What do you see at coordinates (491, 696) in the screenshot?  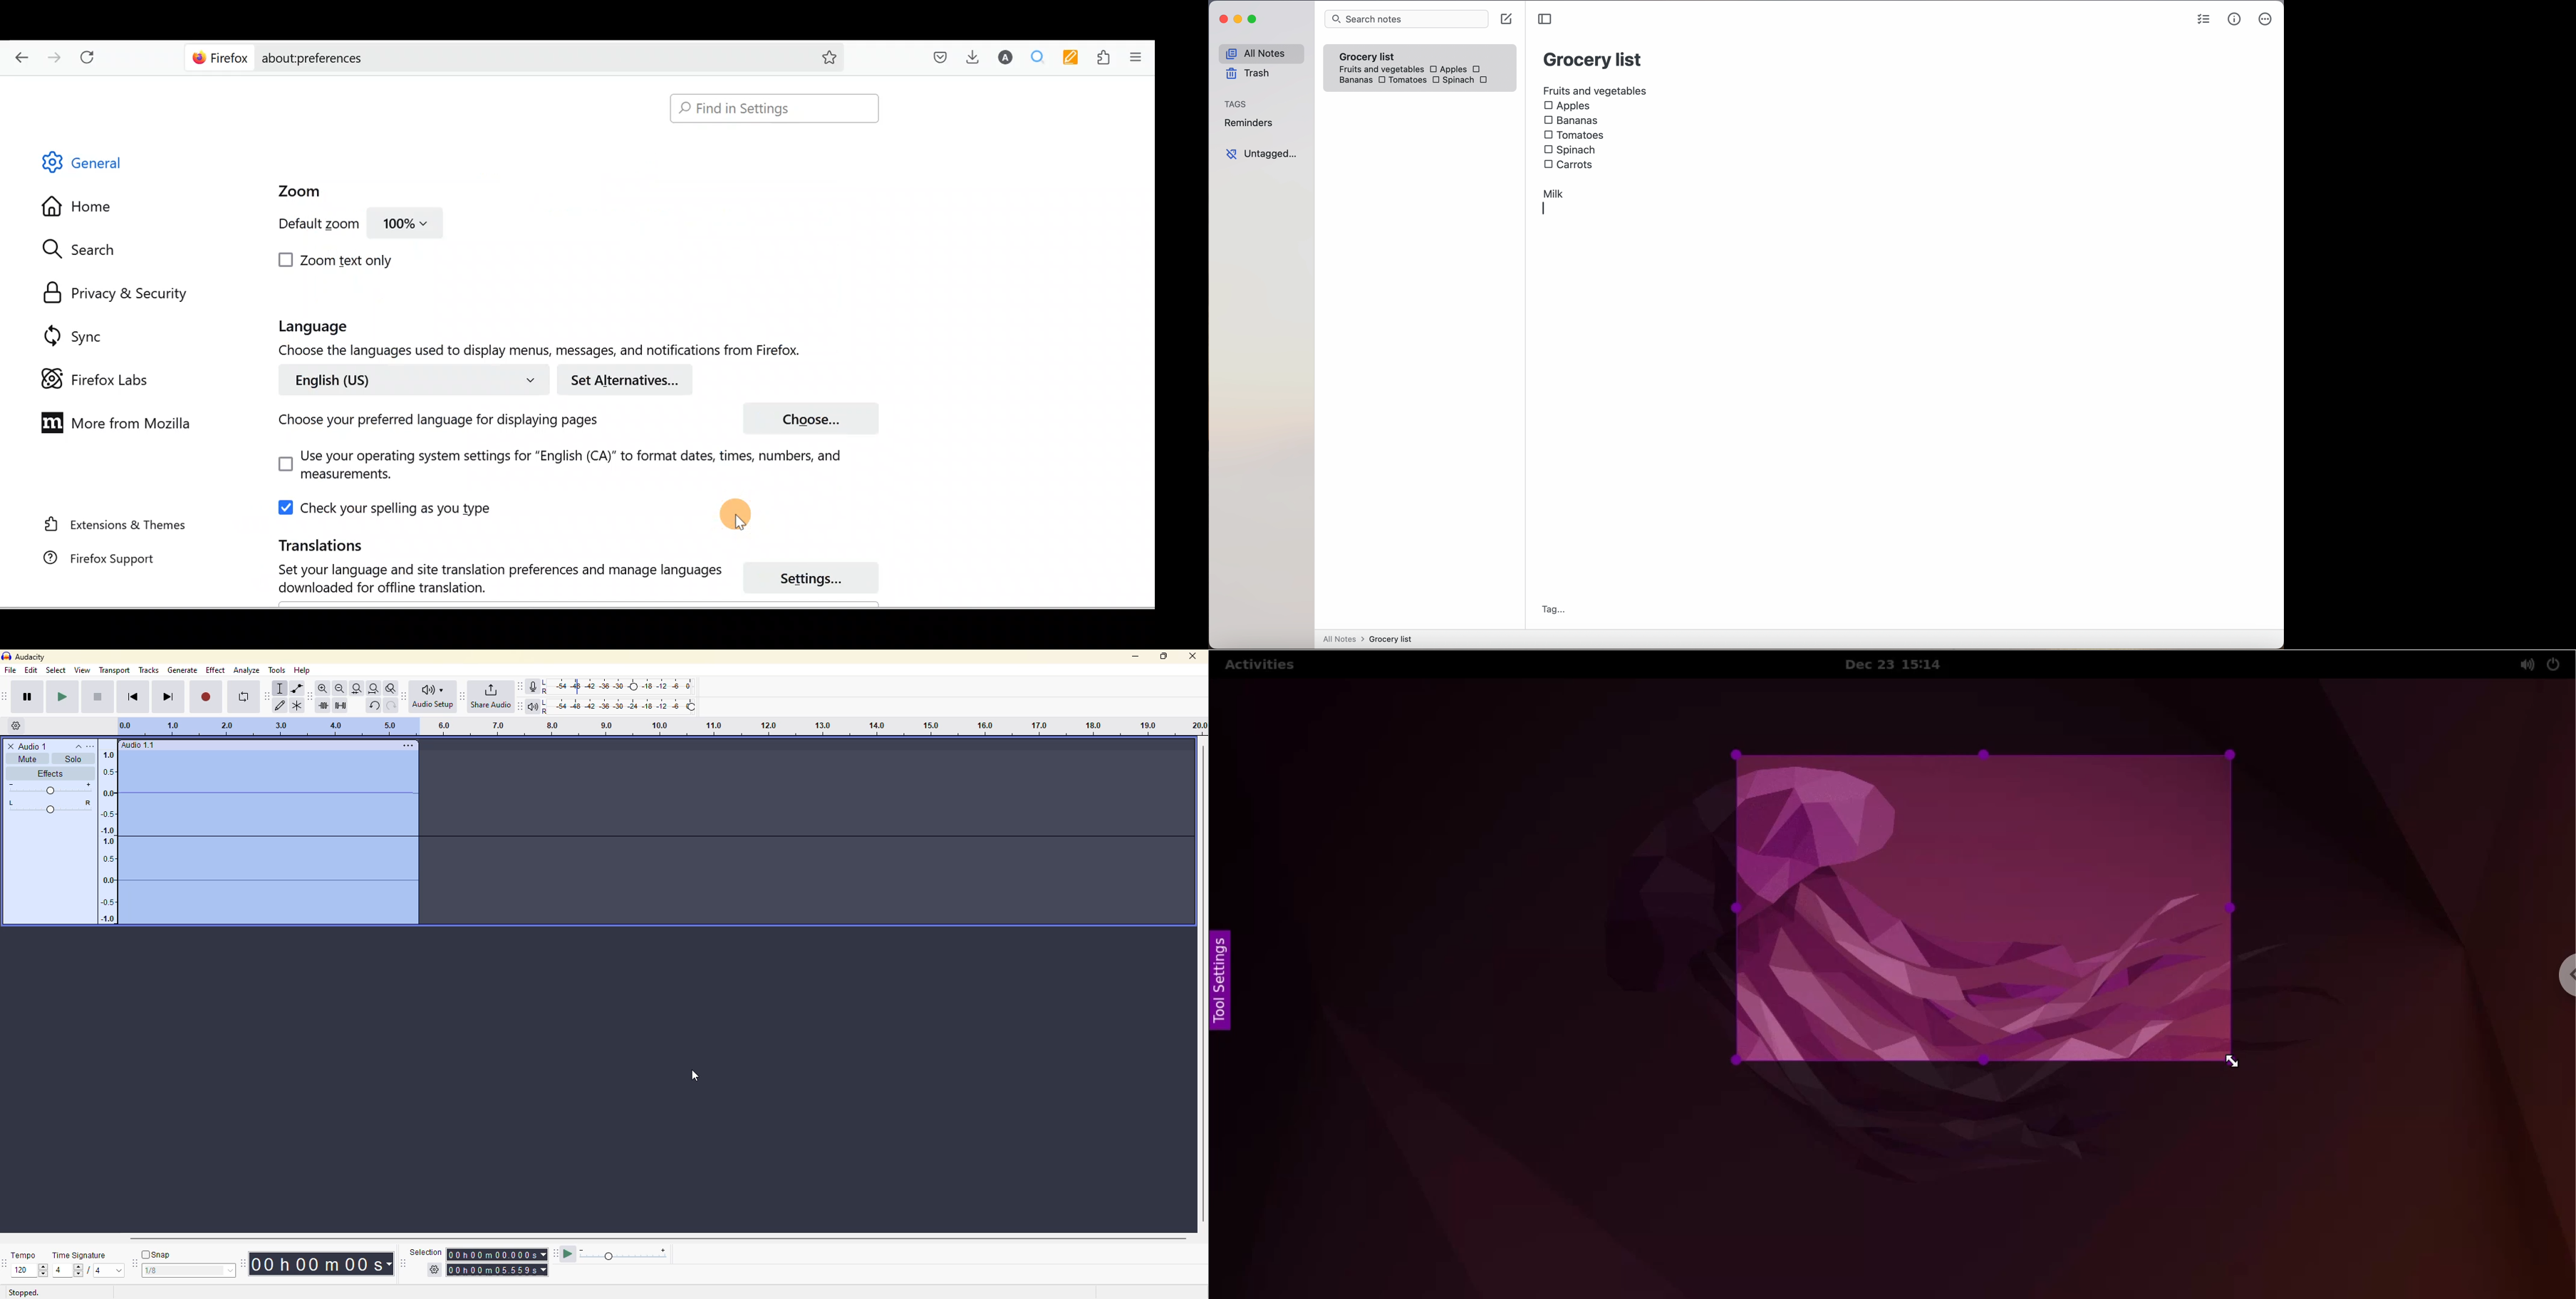 I see `share audio` at bounding box center [491, 696].